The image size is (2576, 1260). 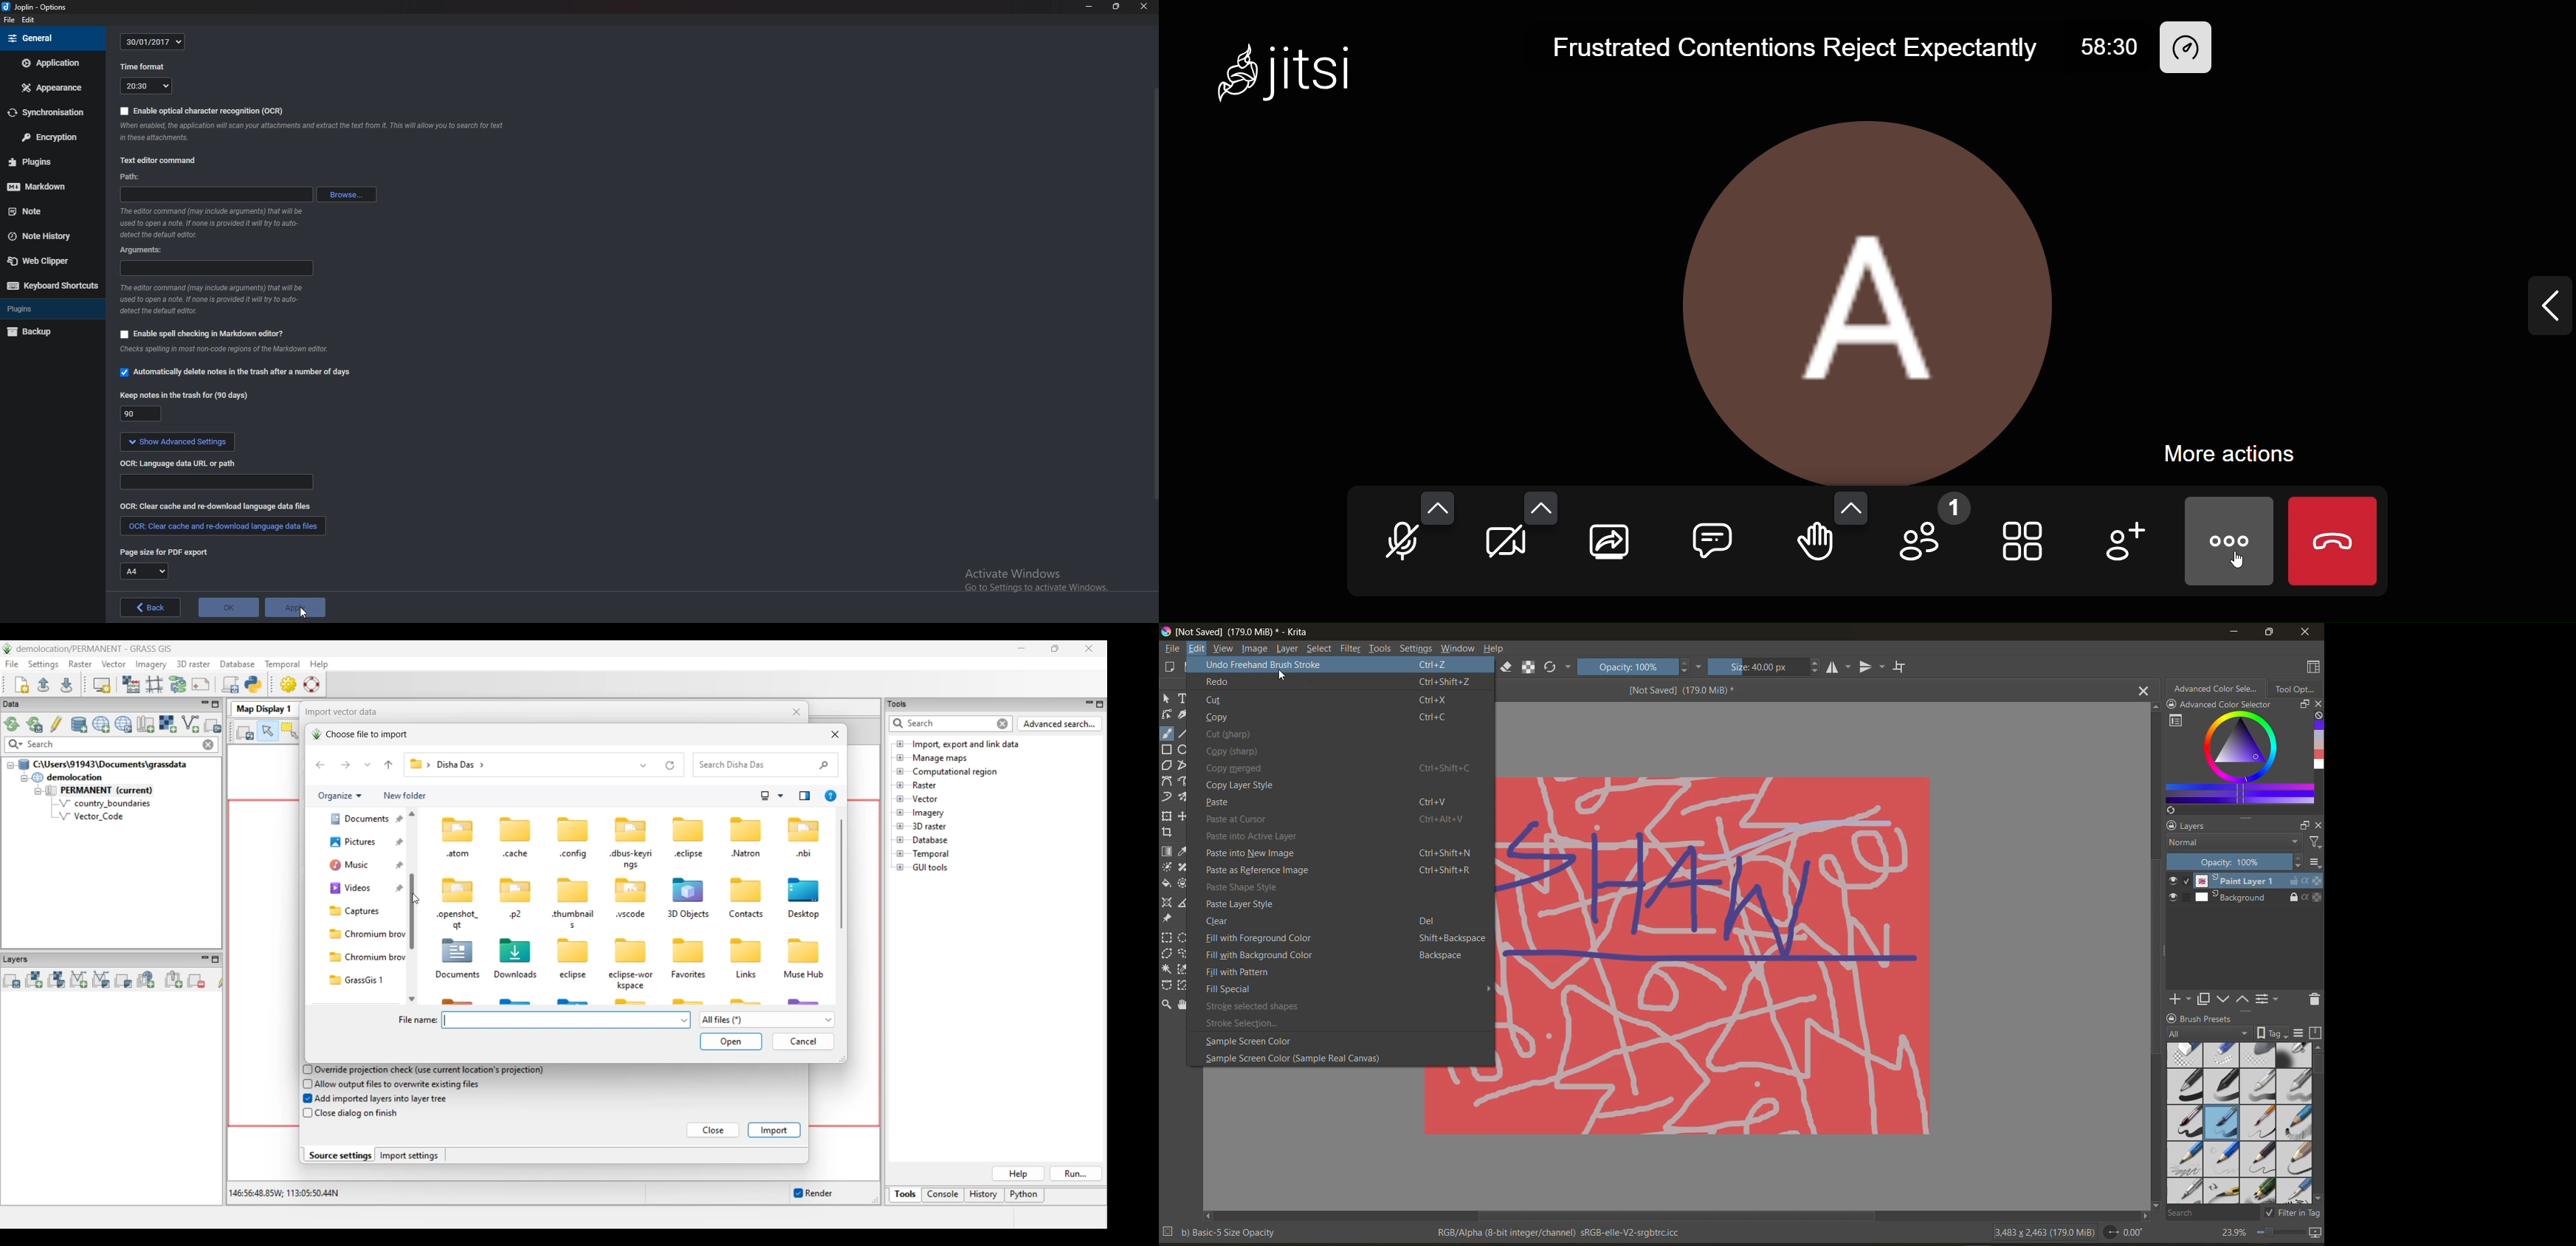 I want to click on cursor, so click(x=2242, y=561).